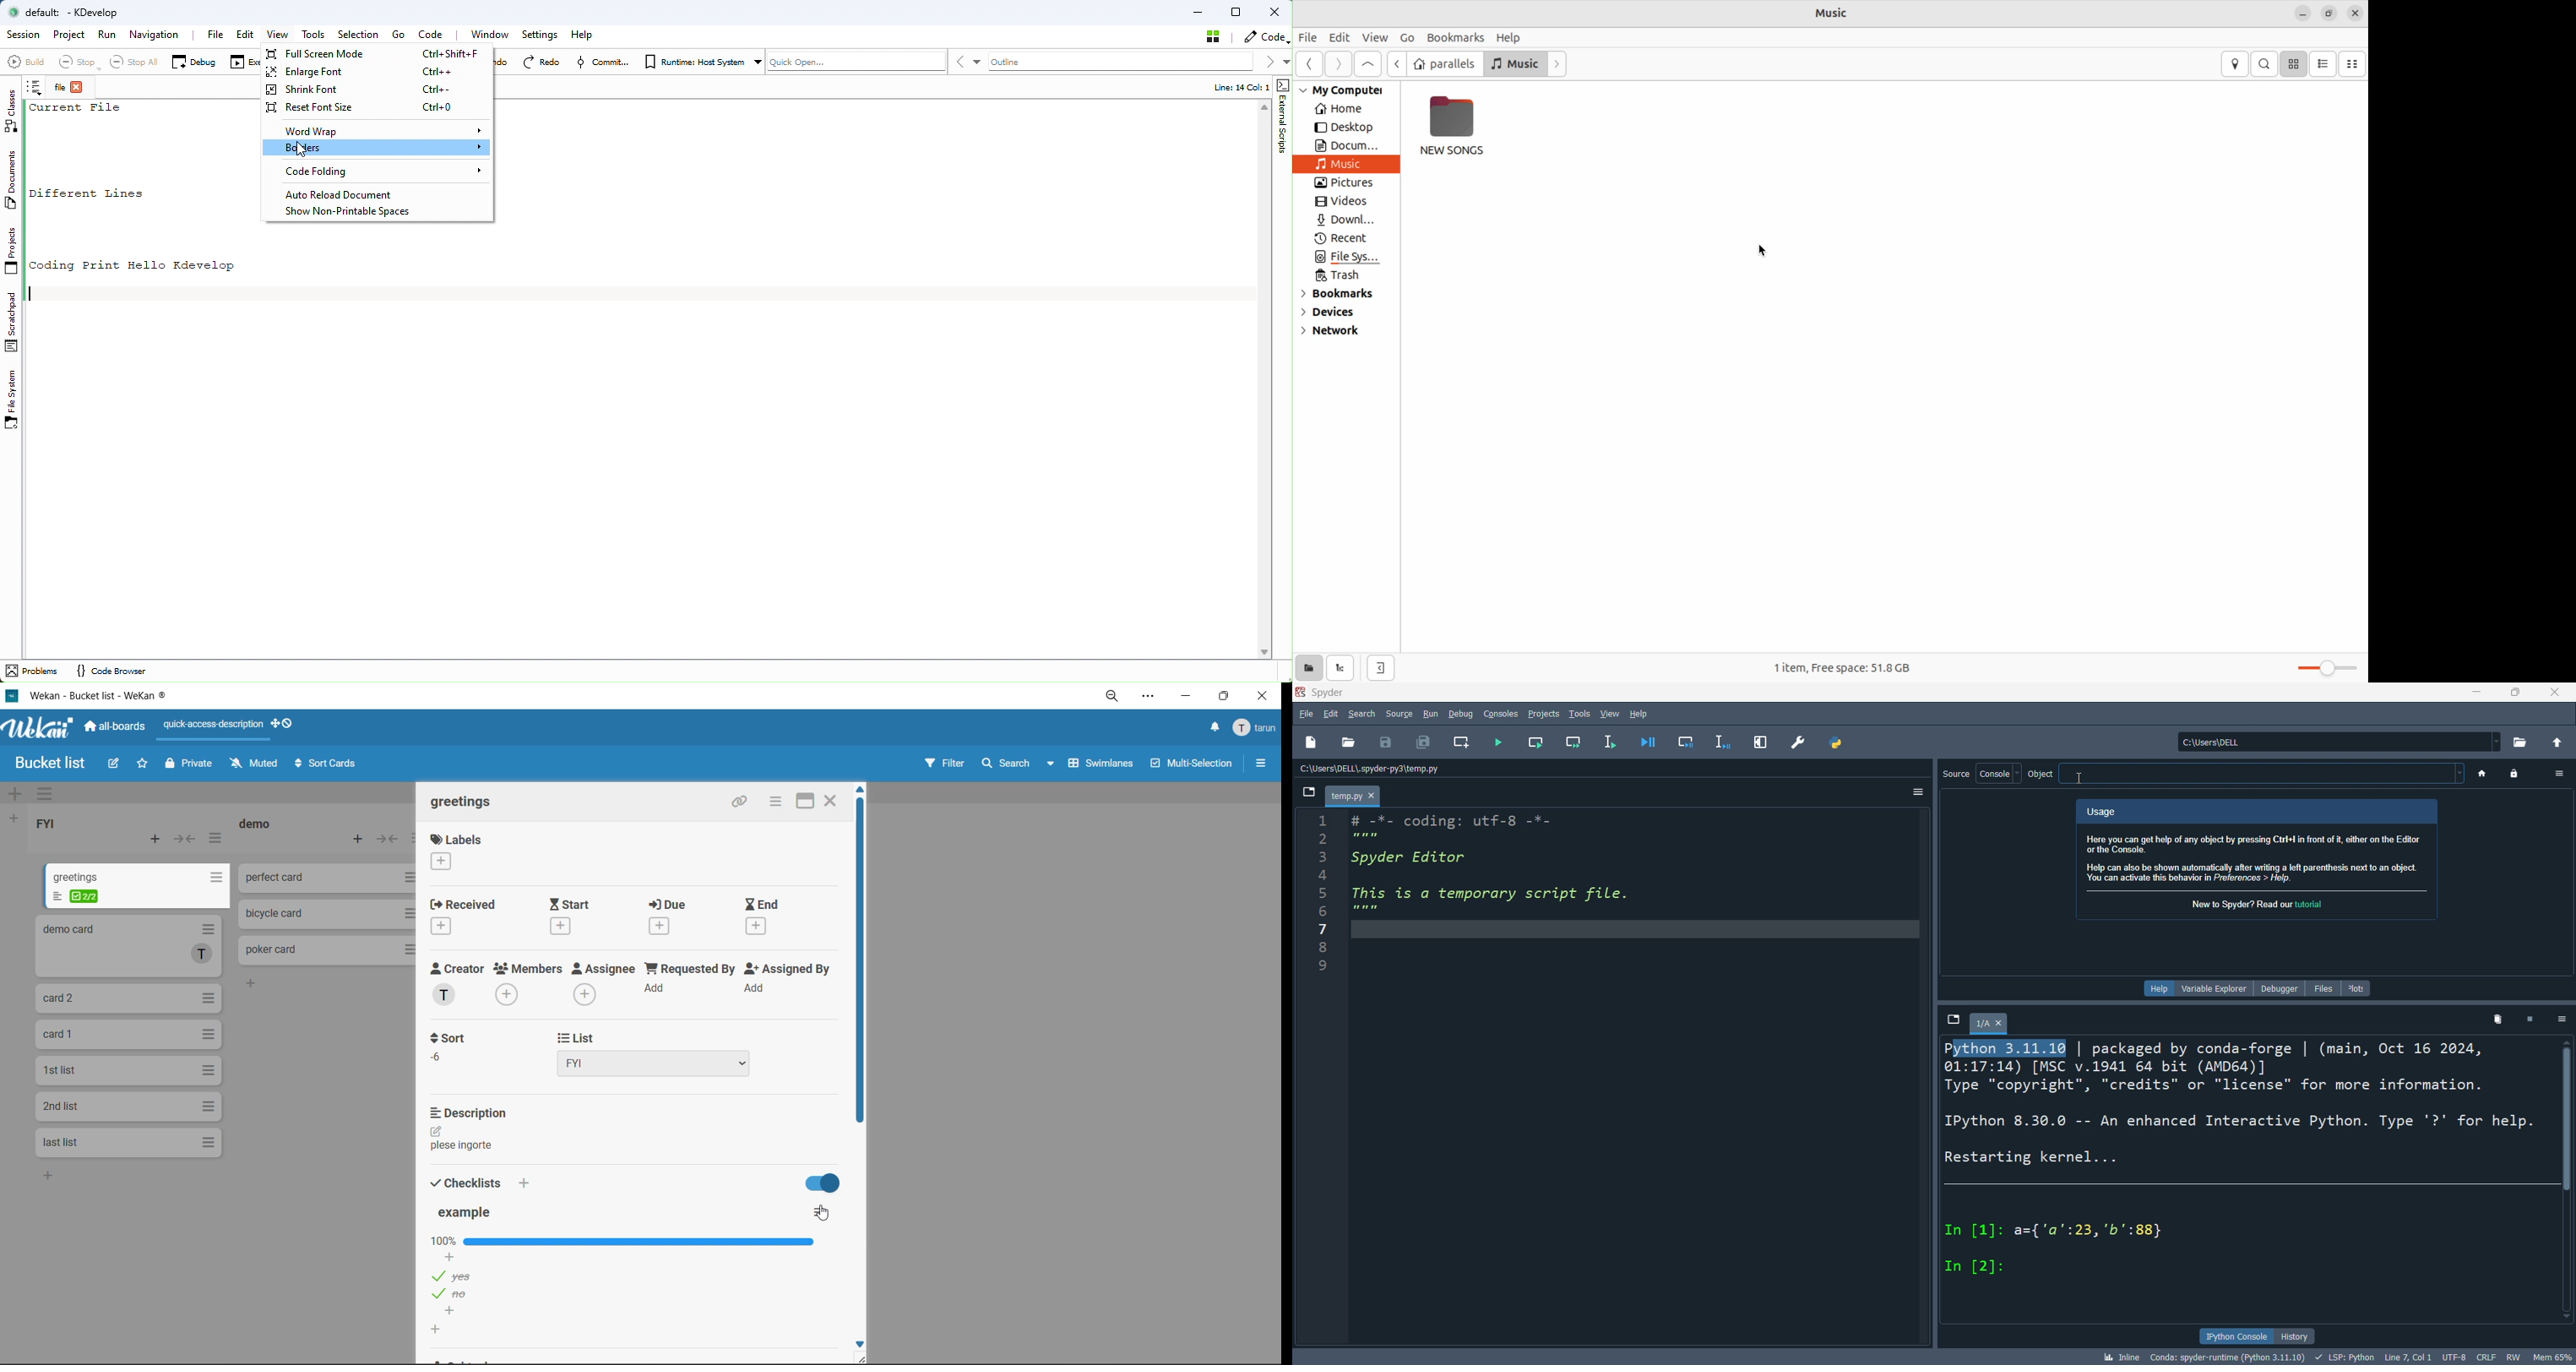 This screenshot has height=1372, width=2576. I want to click on help, so click(1639, 712).